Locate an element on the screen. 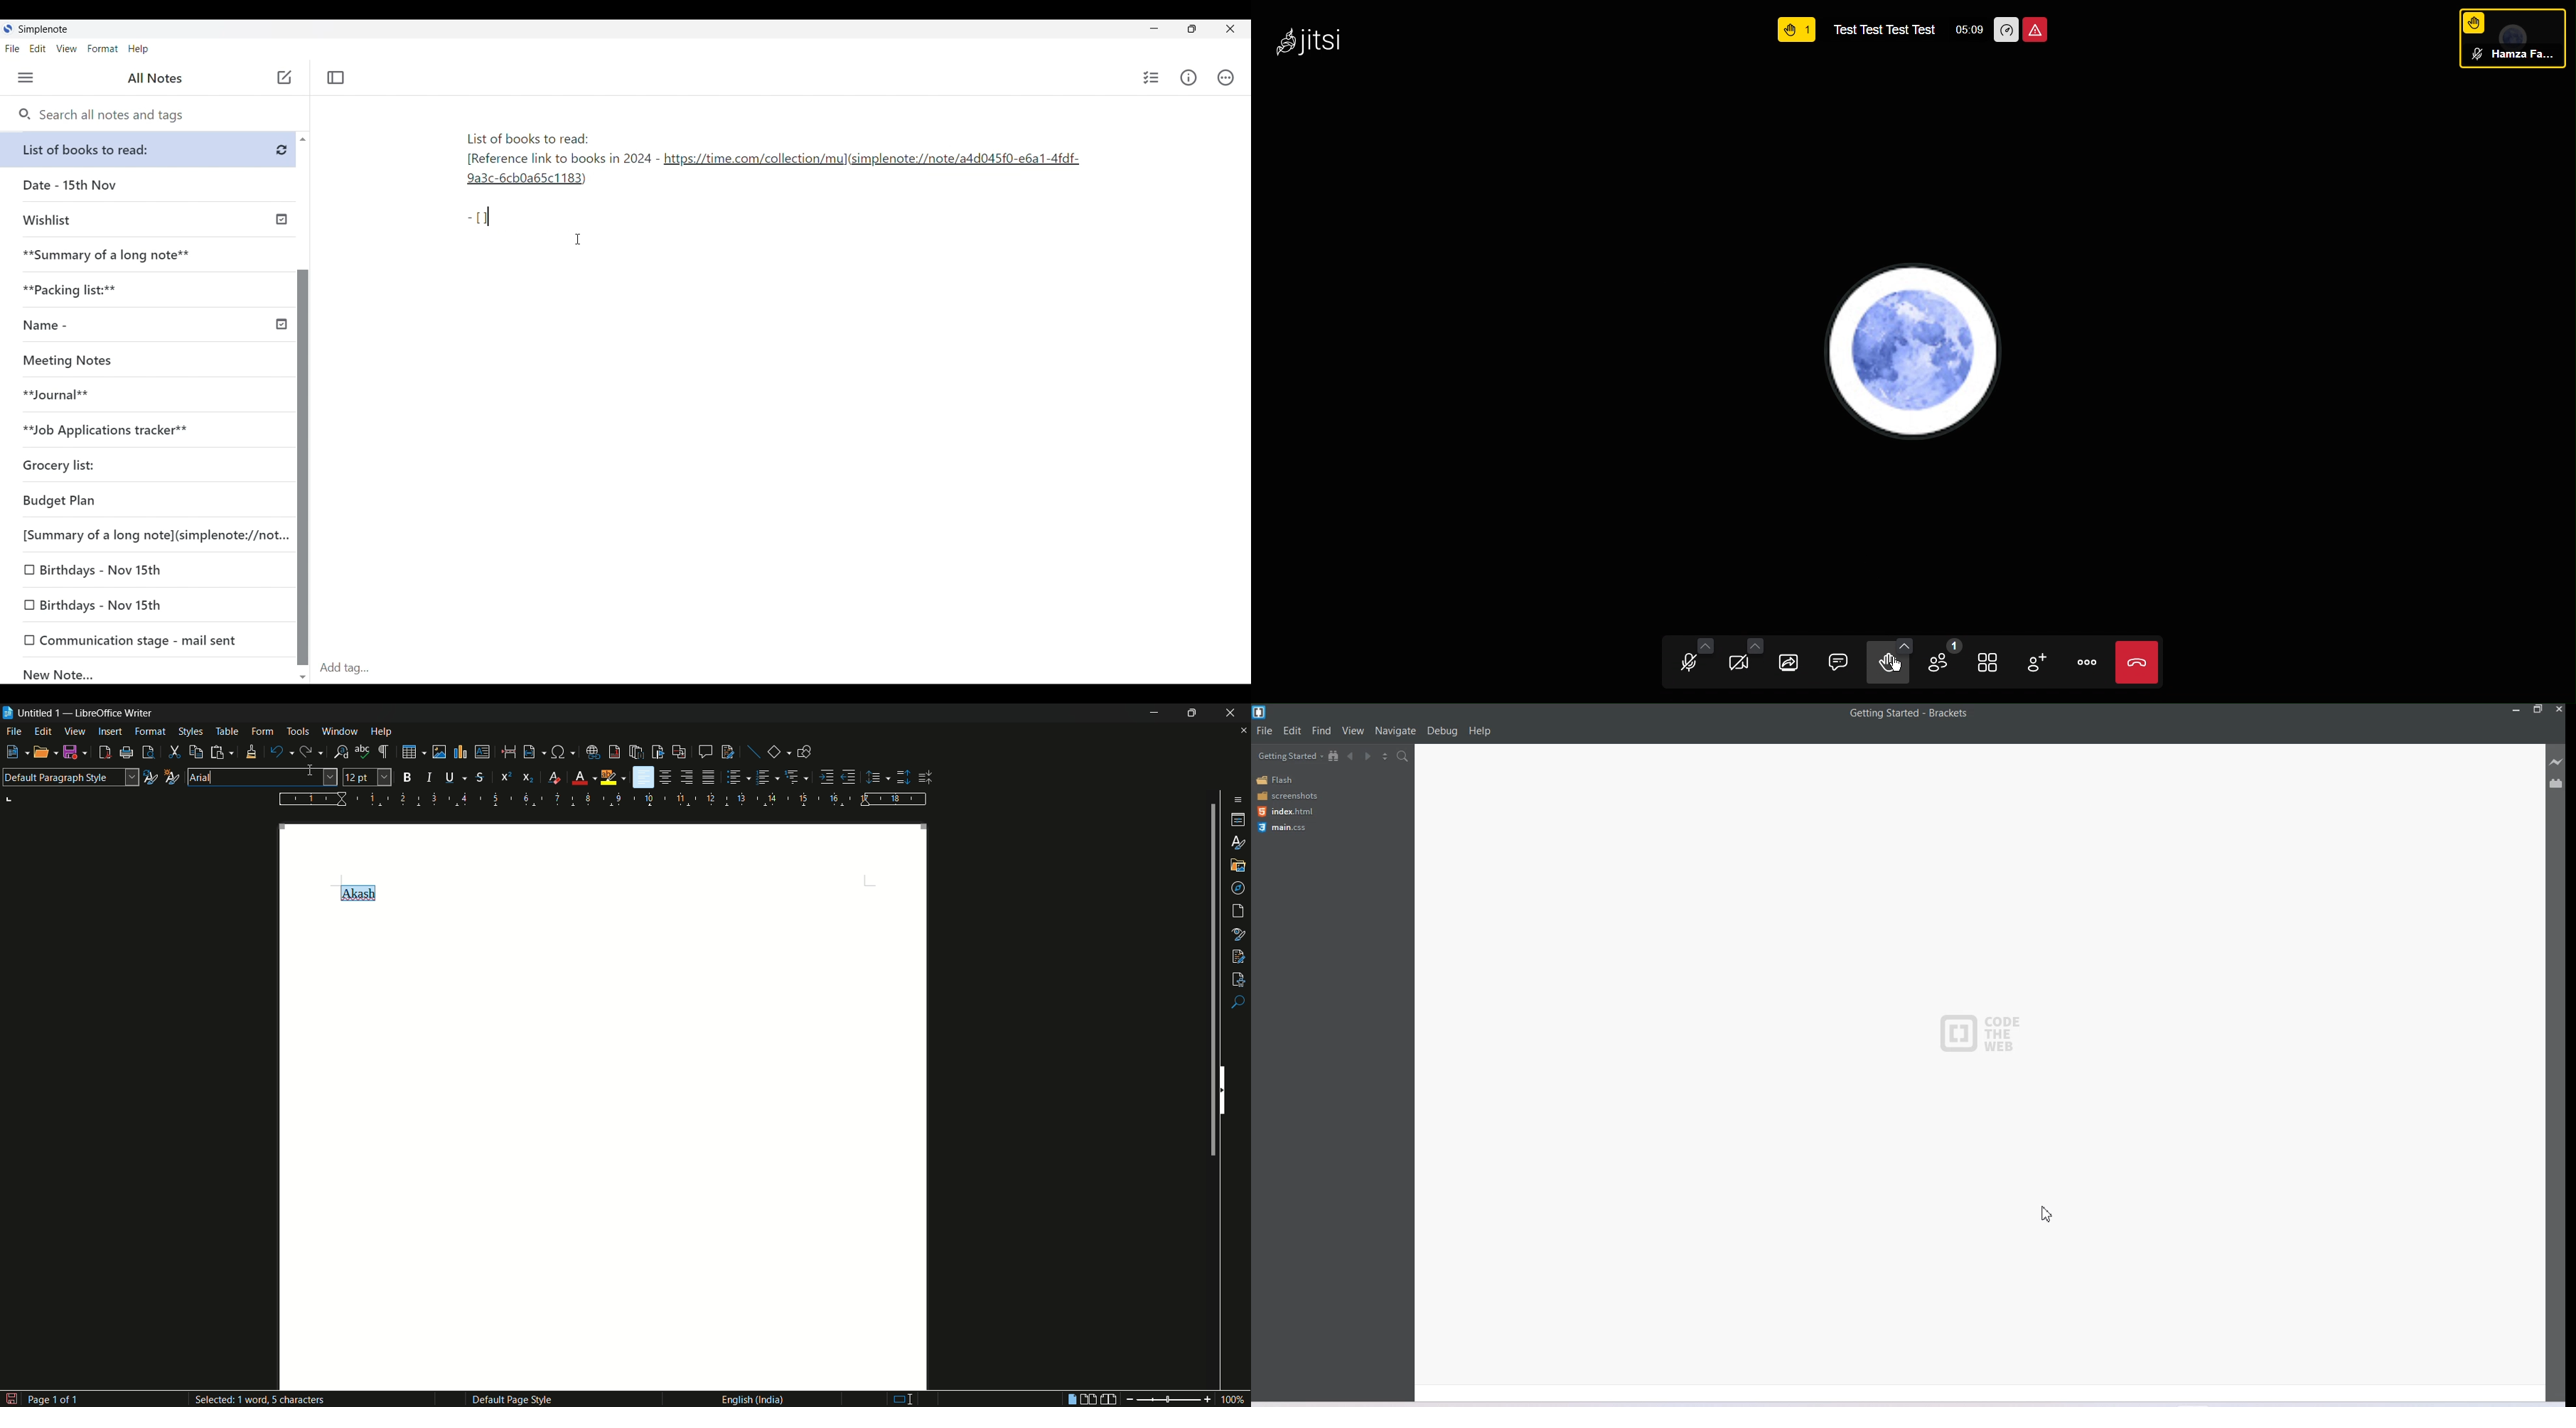  insert text box is located at coordinates (482, 752).